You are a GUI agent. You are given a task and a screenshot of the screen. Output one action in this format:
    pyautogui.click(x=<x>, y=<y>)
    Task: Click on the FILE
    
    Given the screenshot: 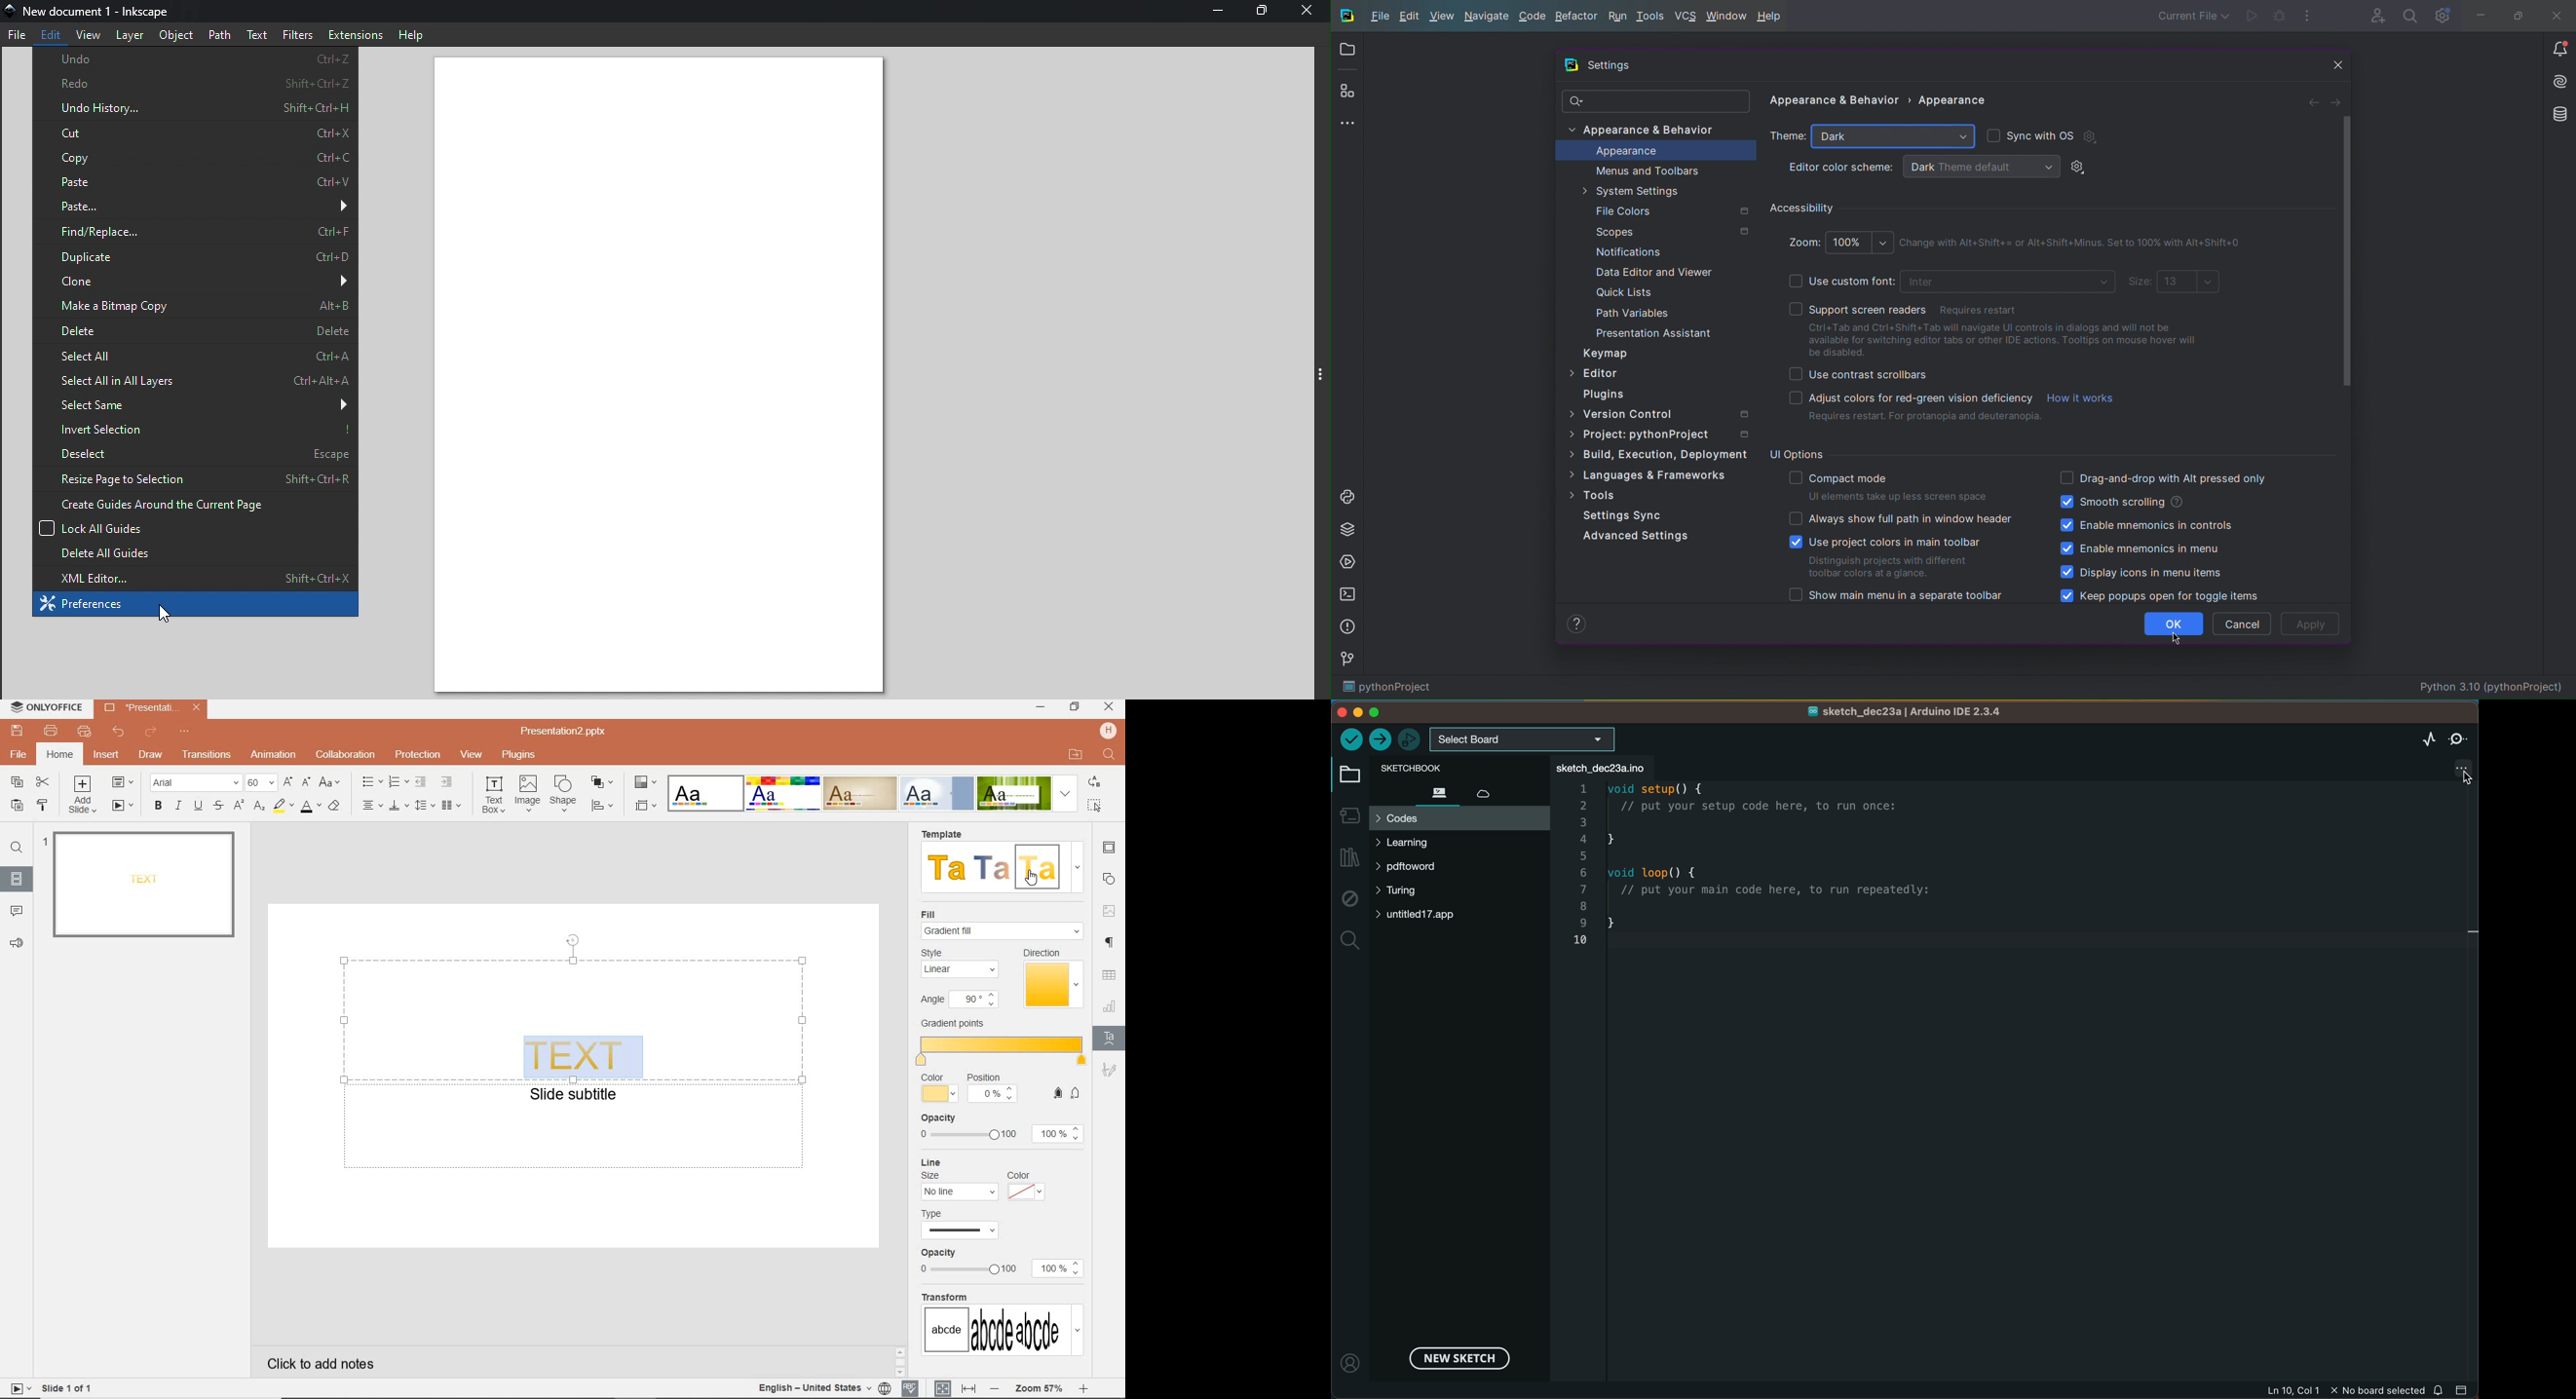 What is the action you would take?
    pyautogui.click(x=19, y=756)
    